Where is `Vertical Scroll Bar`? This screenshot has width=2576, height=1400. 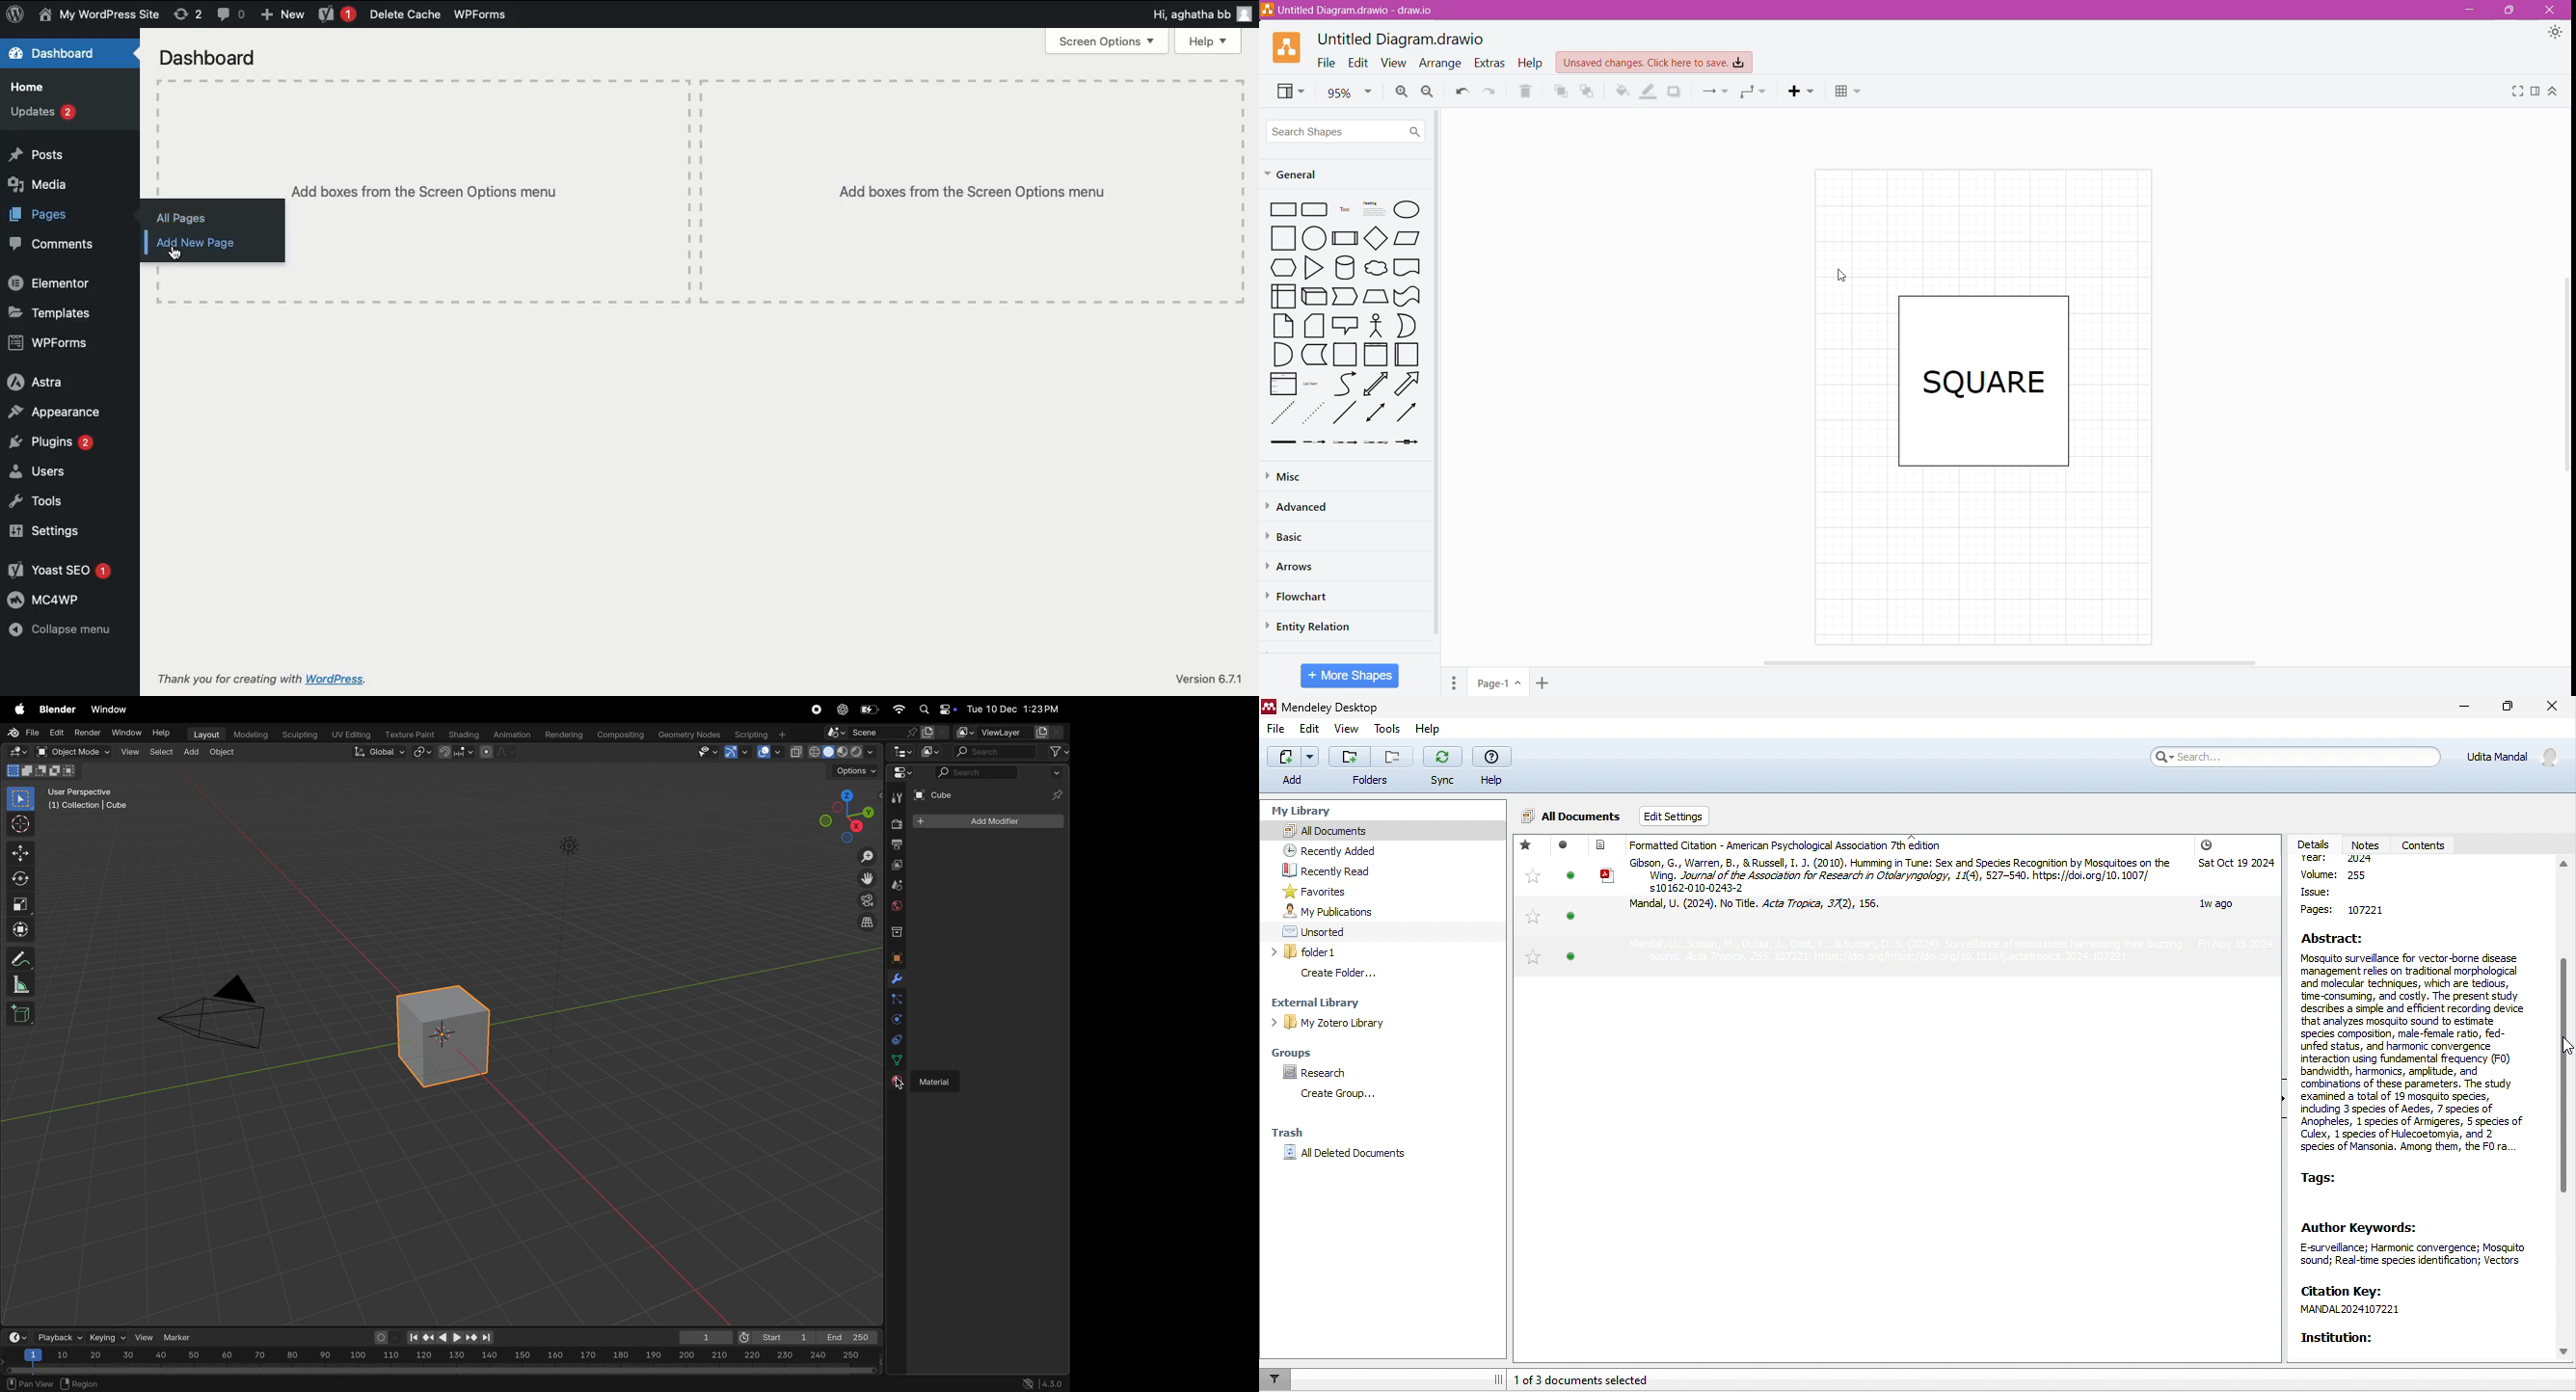 Vertical Scroll Bar is located at coordinates (2564, 378).